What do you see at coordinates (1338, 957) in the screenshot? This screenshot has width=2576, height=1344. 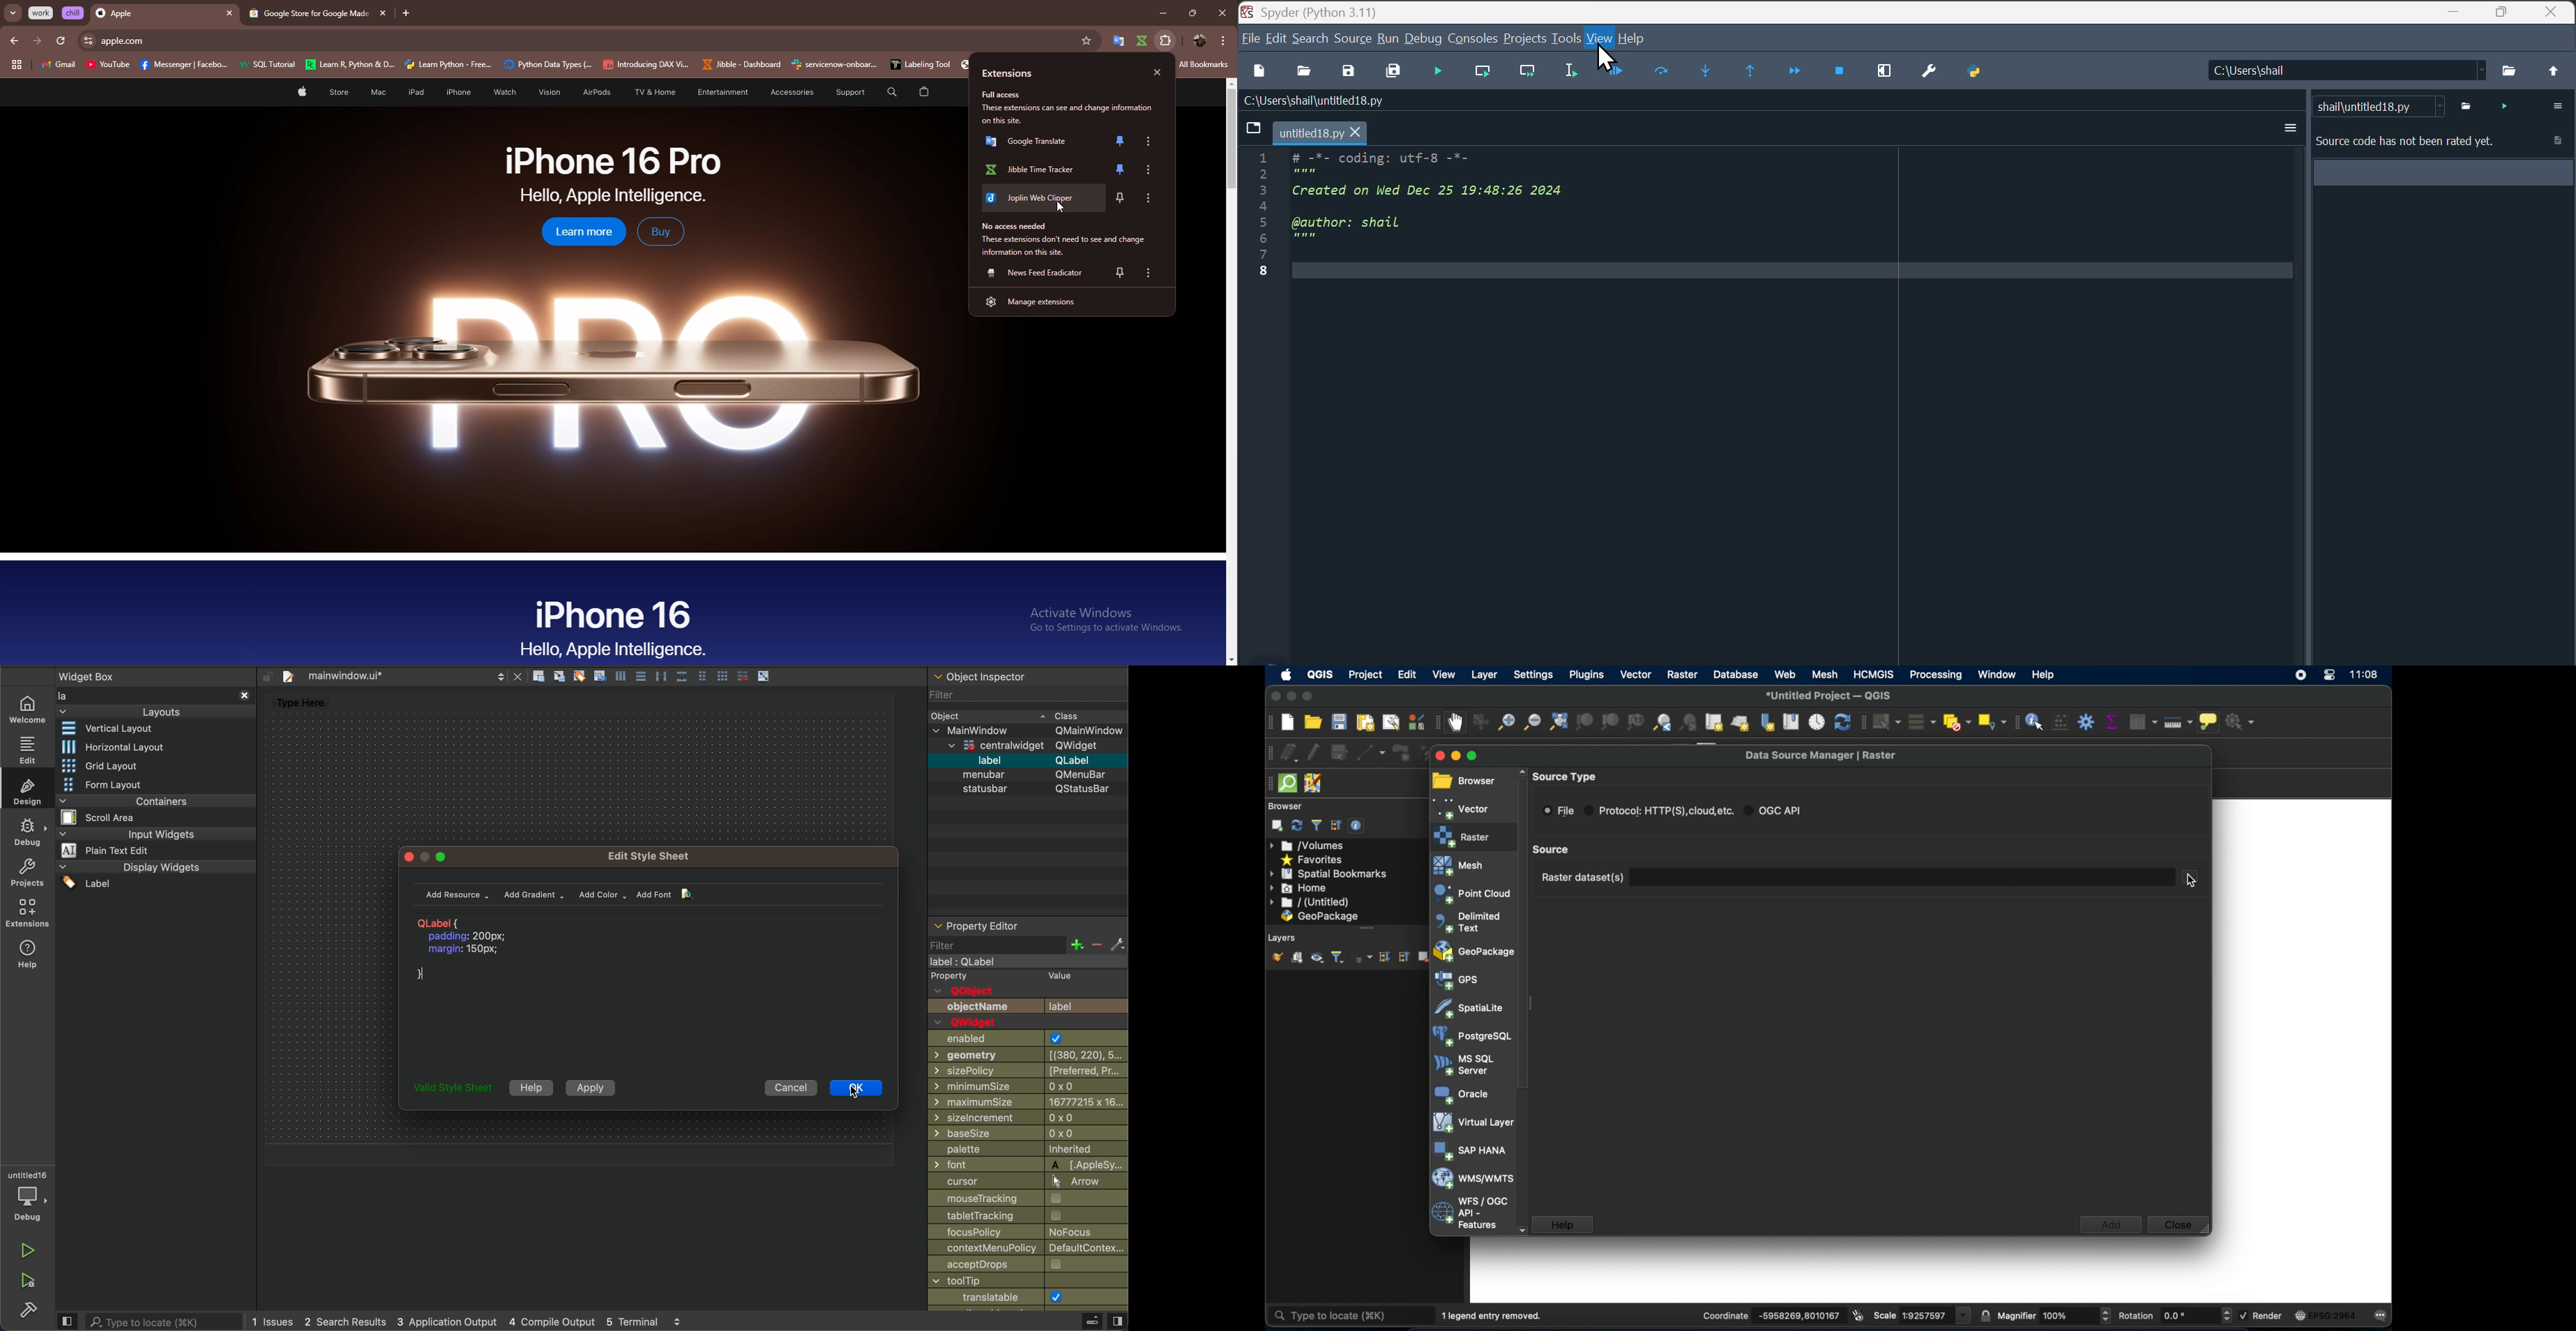 I see `filter layer` at bounding box center [1338, 957].